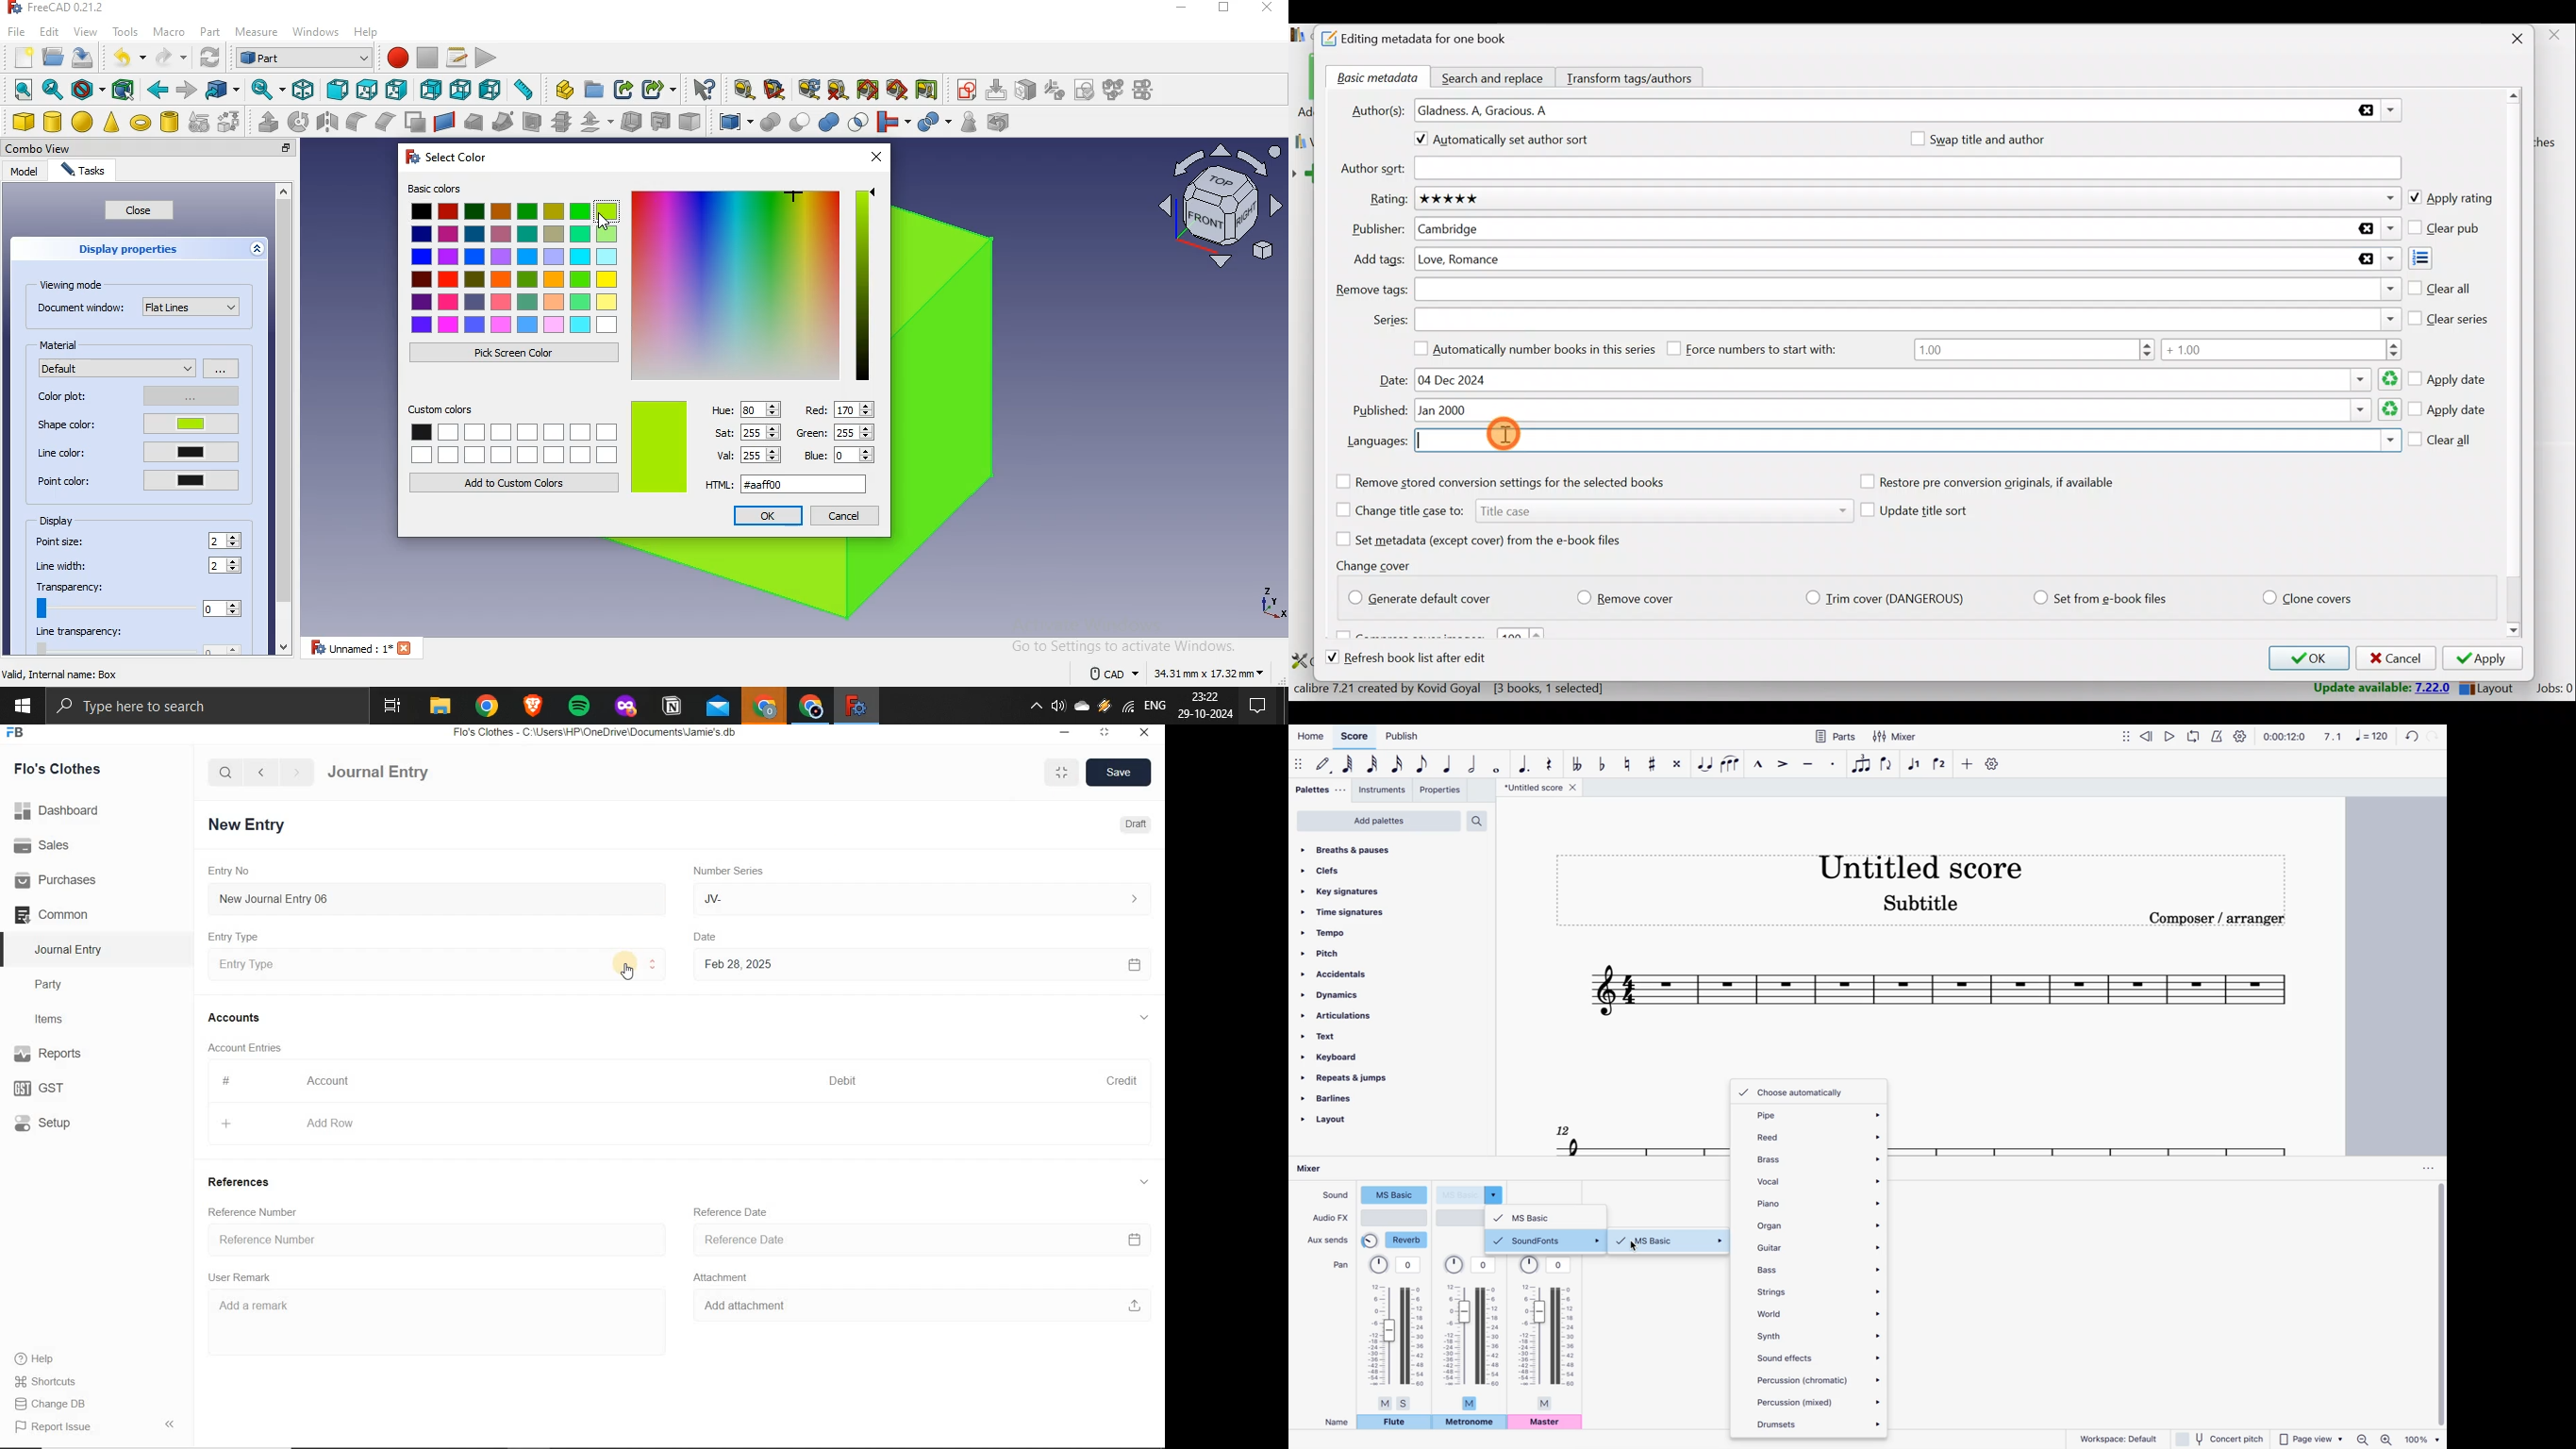  Describe the element at coordinates (257, 33) in the screenshot. I see `measure` at that location.